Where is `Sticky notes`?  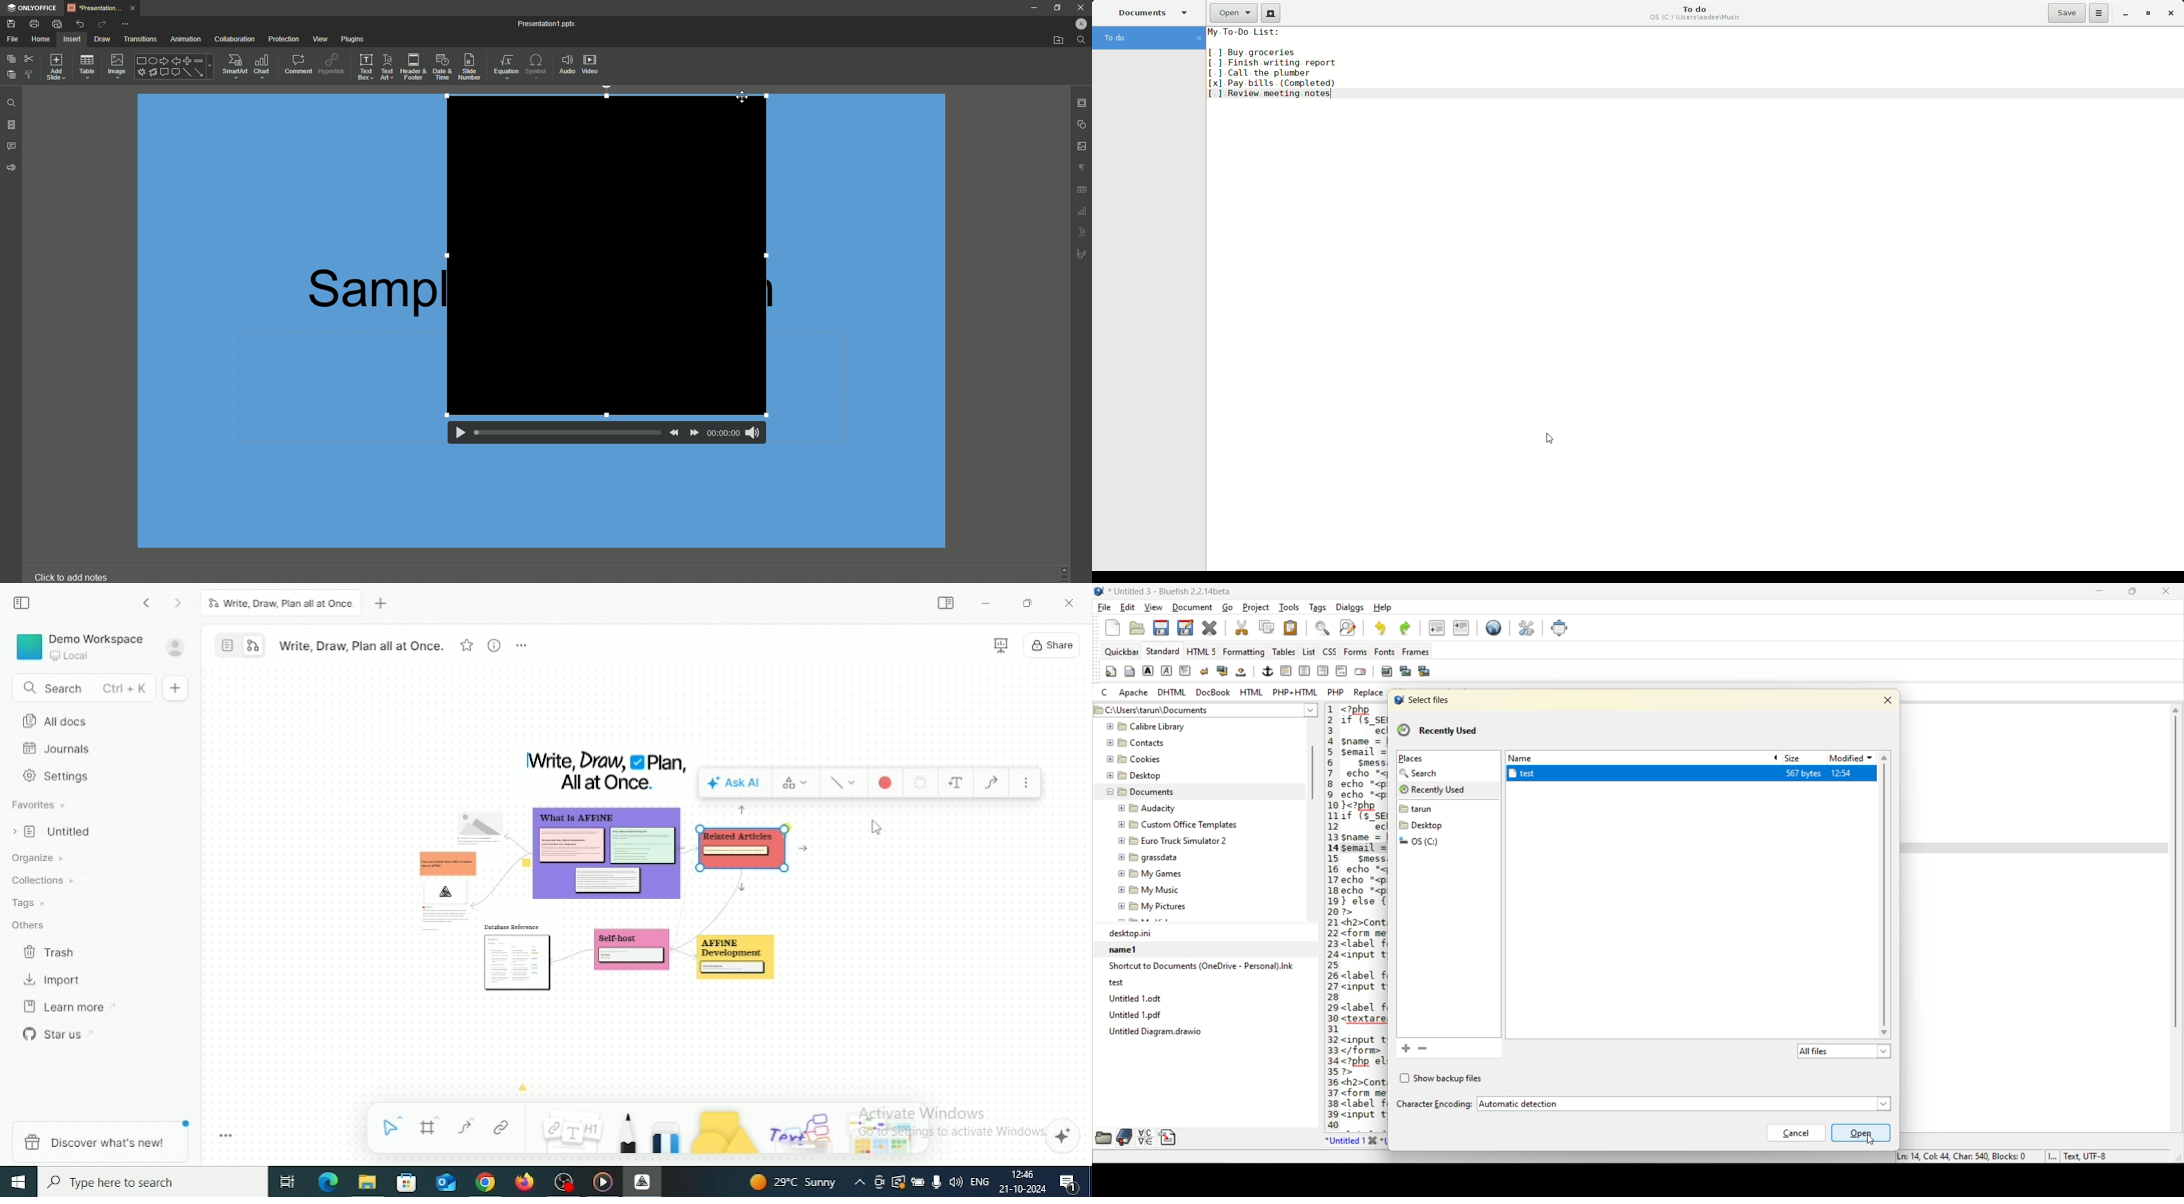 Sticky notes is located at coordinates (742, 961).